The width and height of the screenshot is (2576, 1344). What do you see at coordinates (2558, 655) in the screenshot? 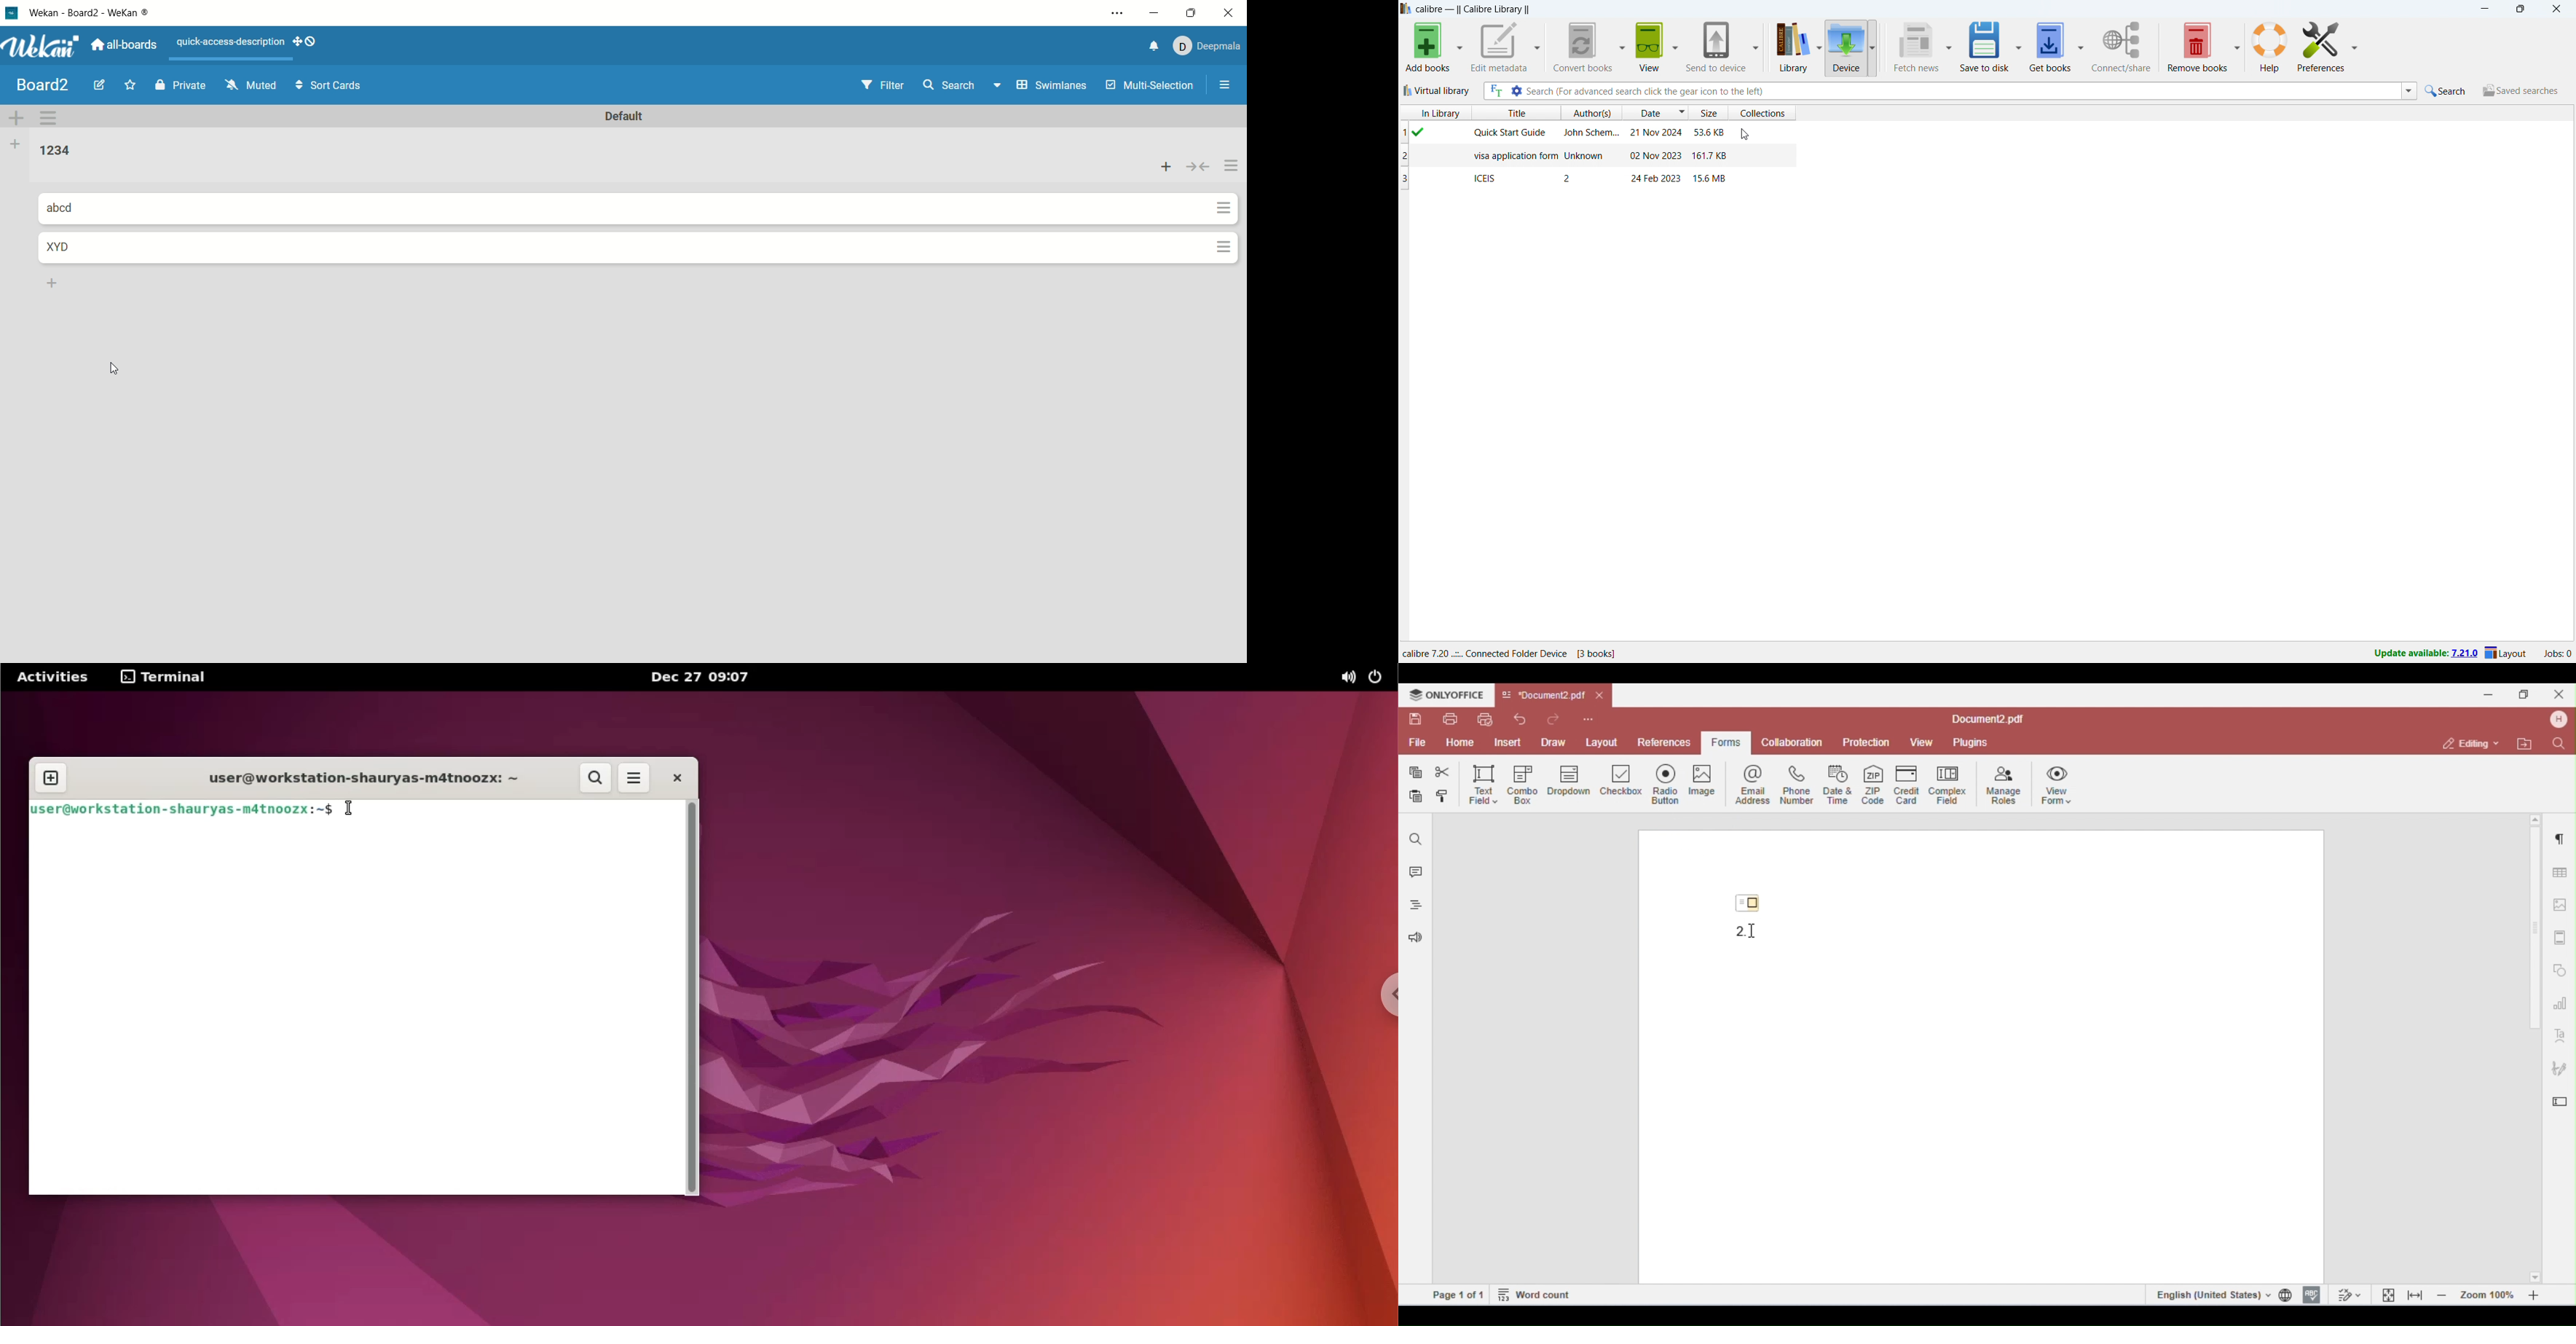
I see `active jobs` at bounding box center [2558, 655].